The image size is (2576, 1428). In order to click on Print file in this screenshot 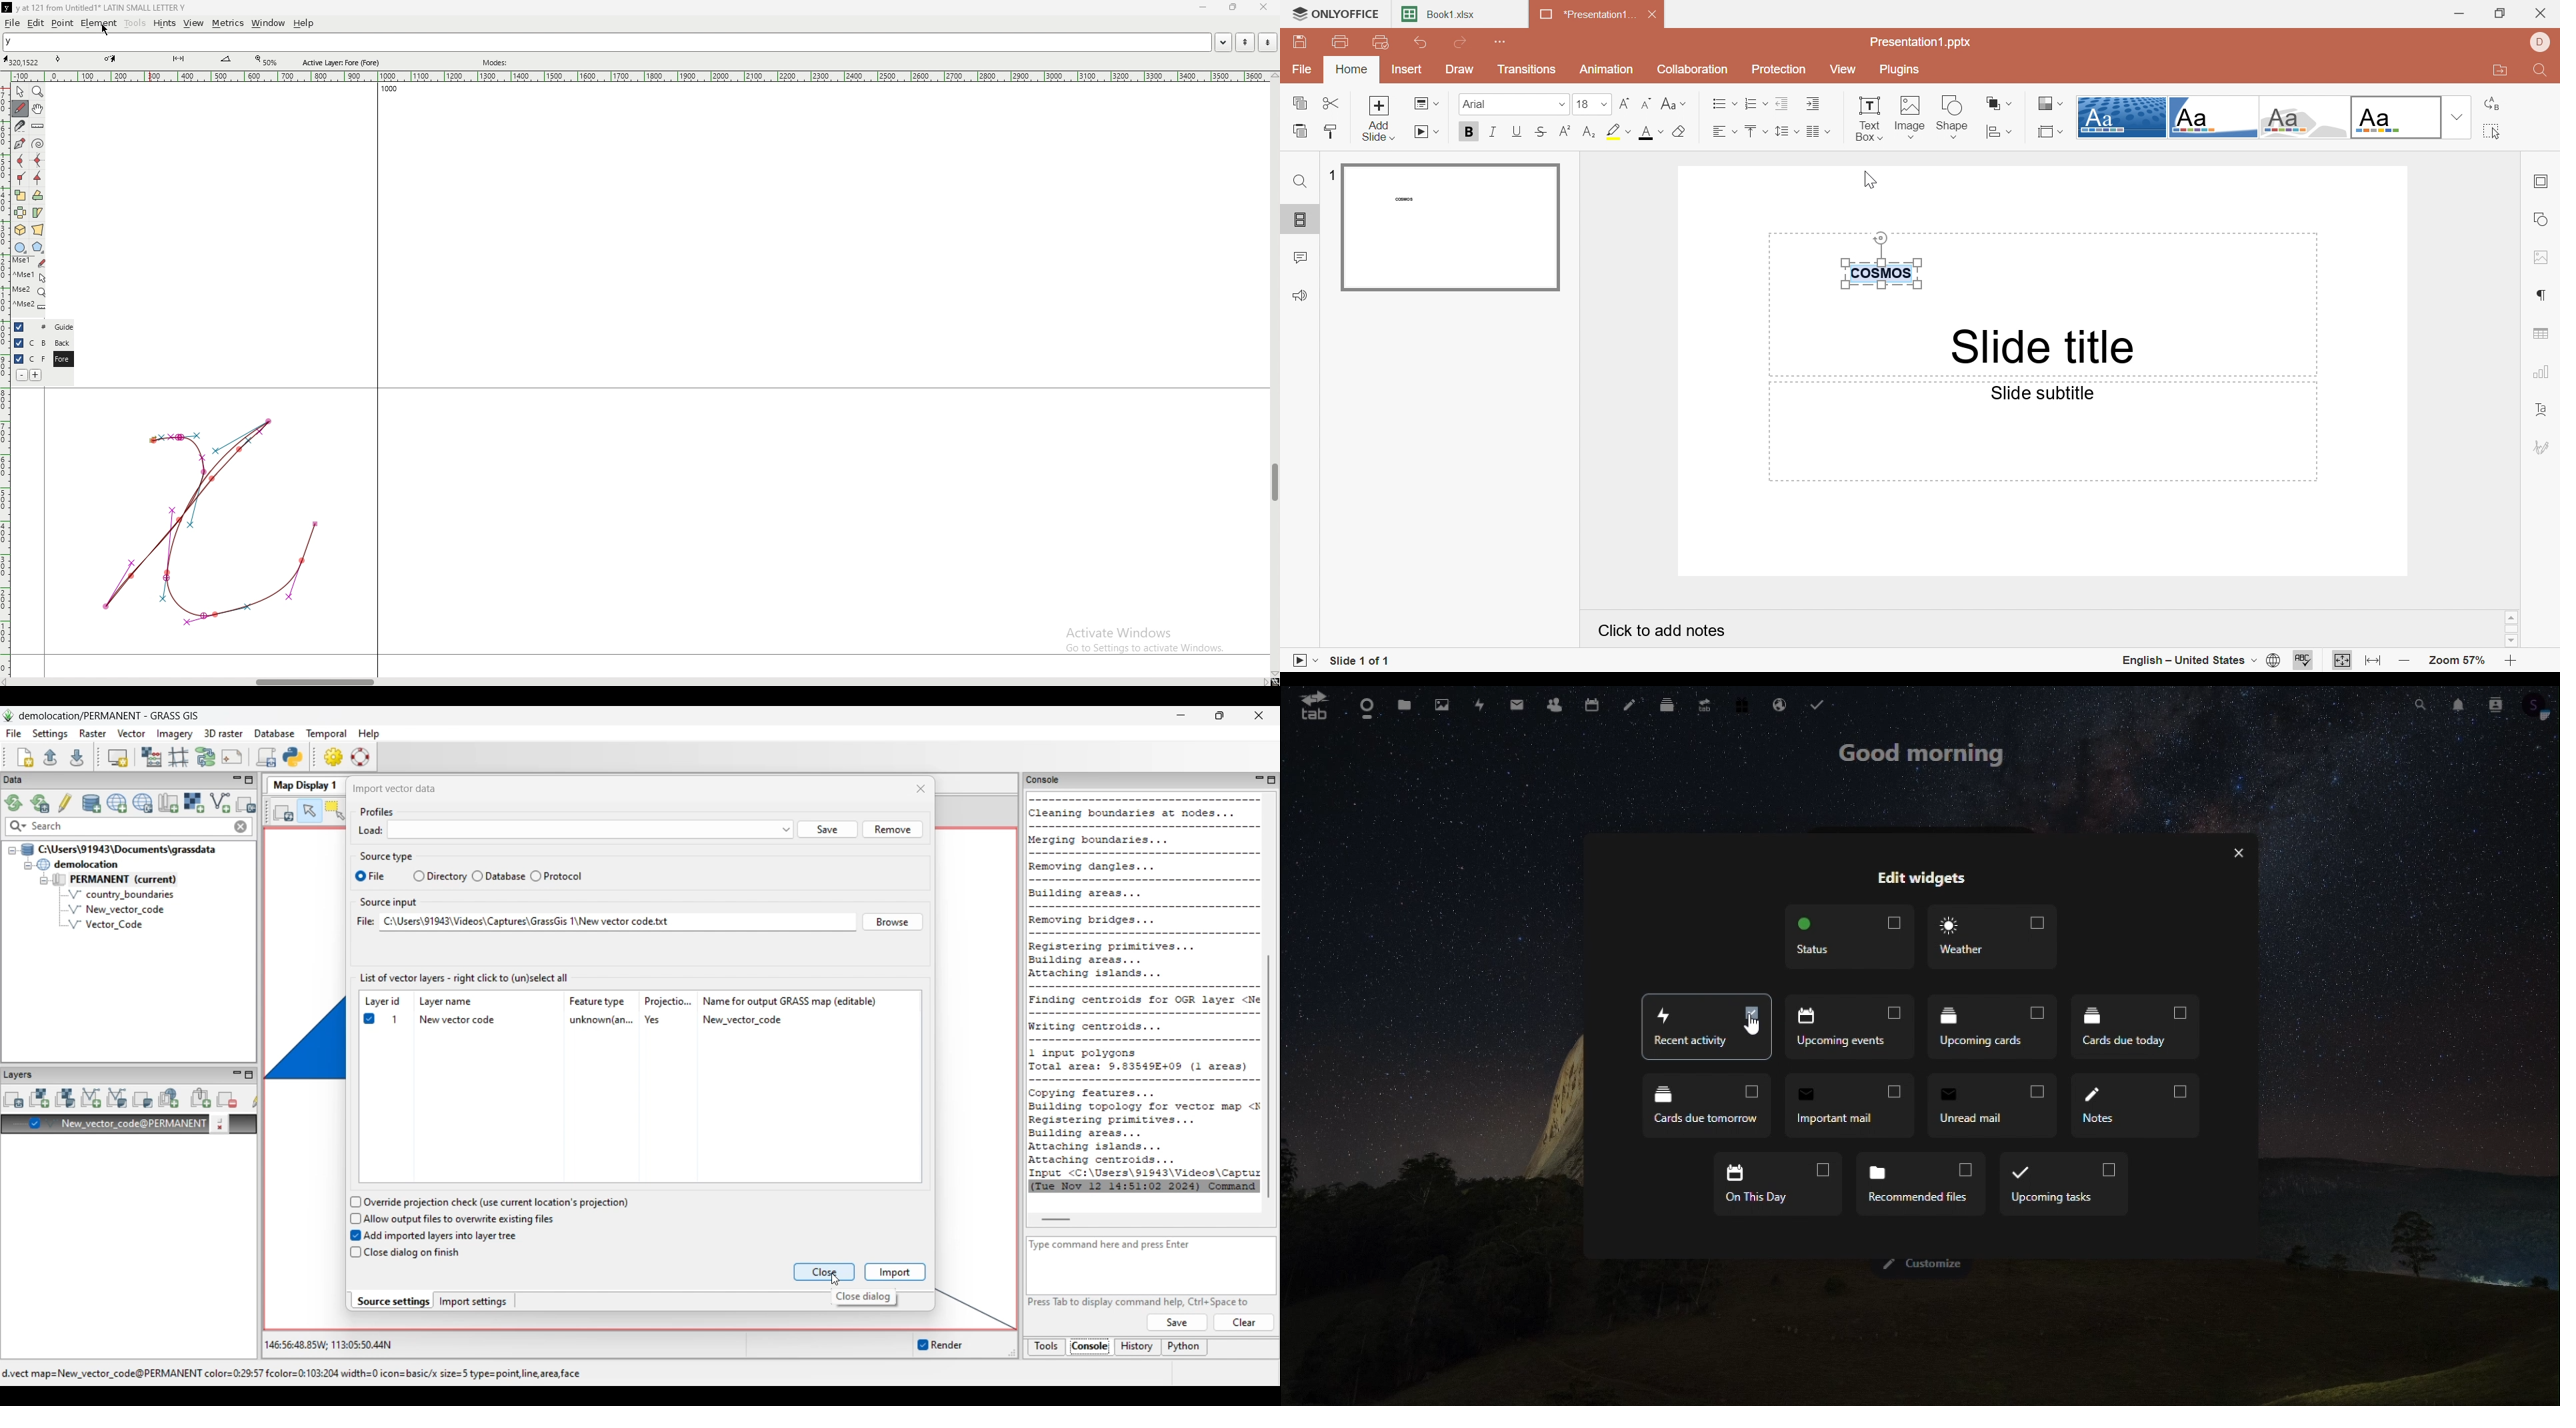, I will do `click(1343, 41)`.